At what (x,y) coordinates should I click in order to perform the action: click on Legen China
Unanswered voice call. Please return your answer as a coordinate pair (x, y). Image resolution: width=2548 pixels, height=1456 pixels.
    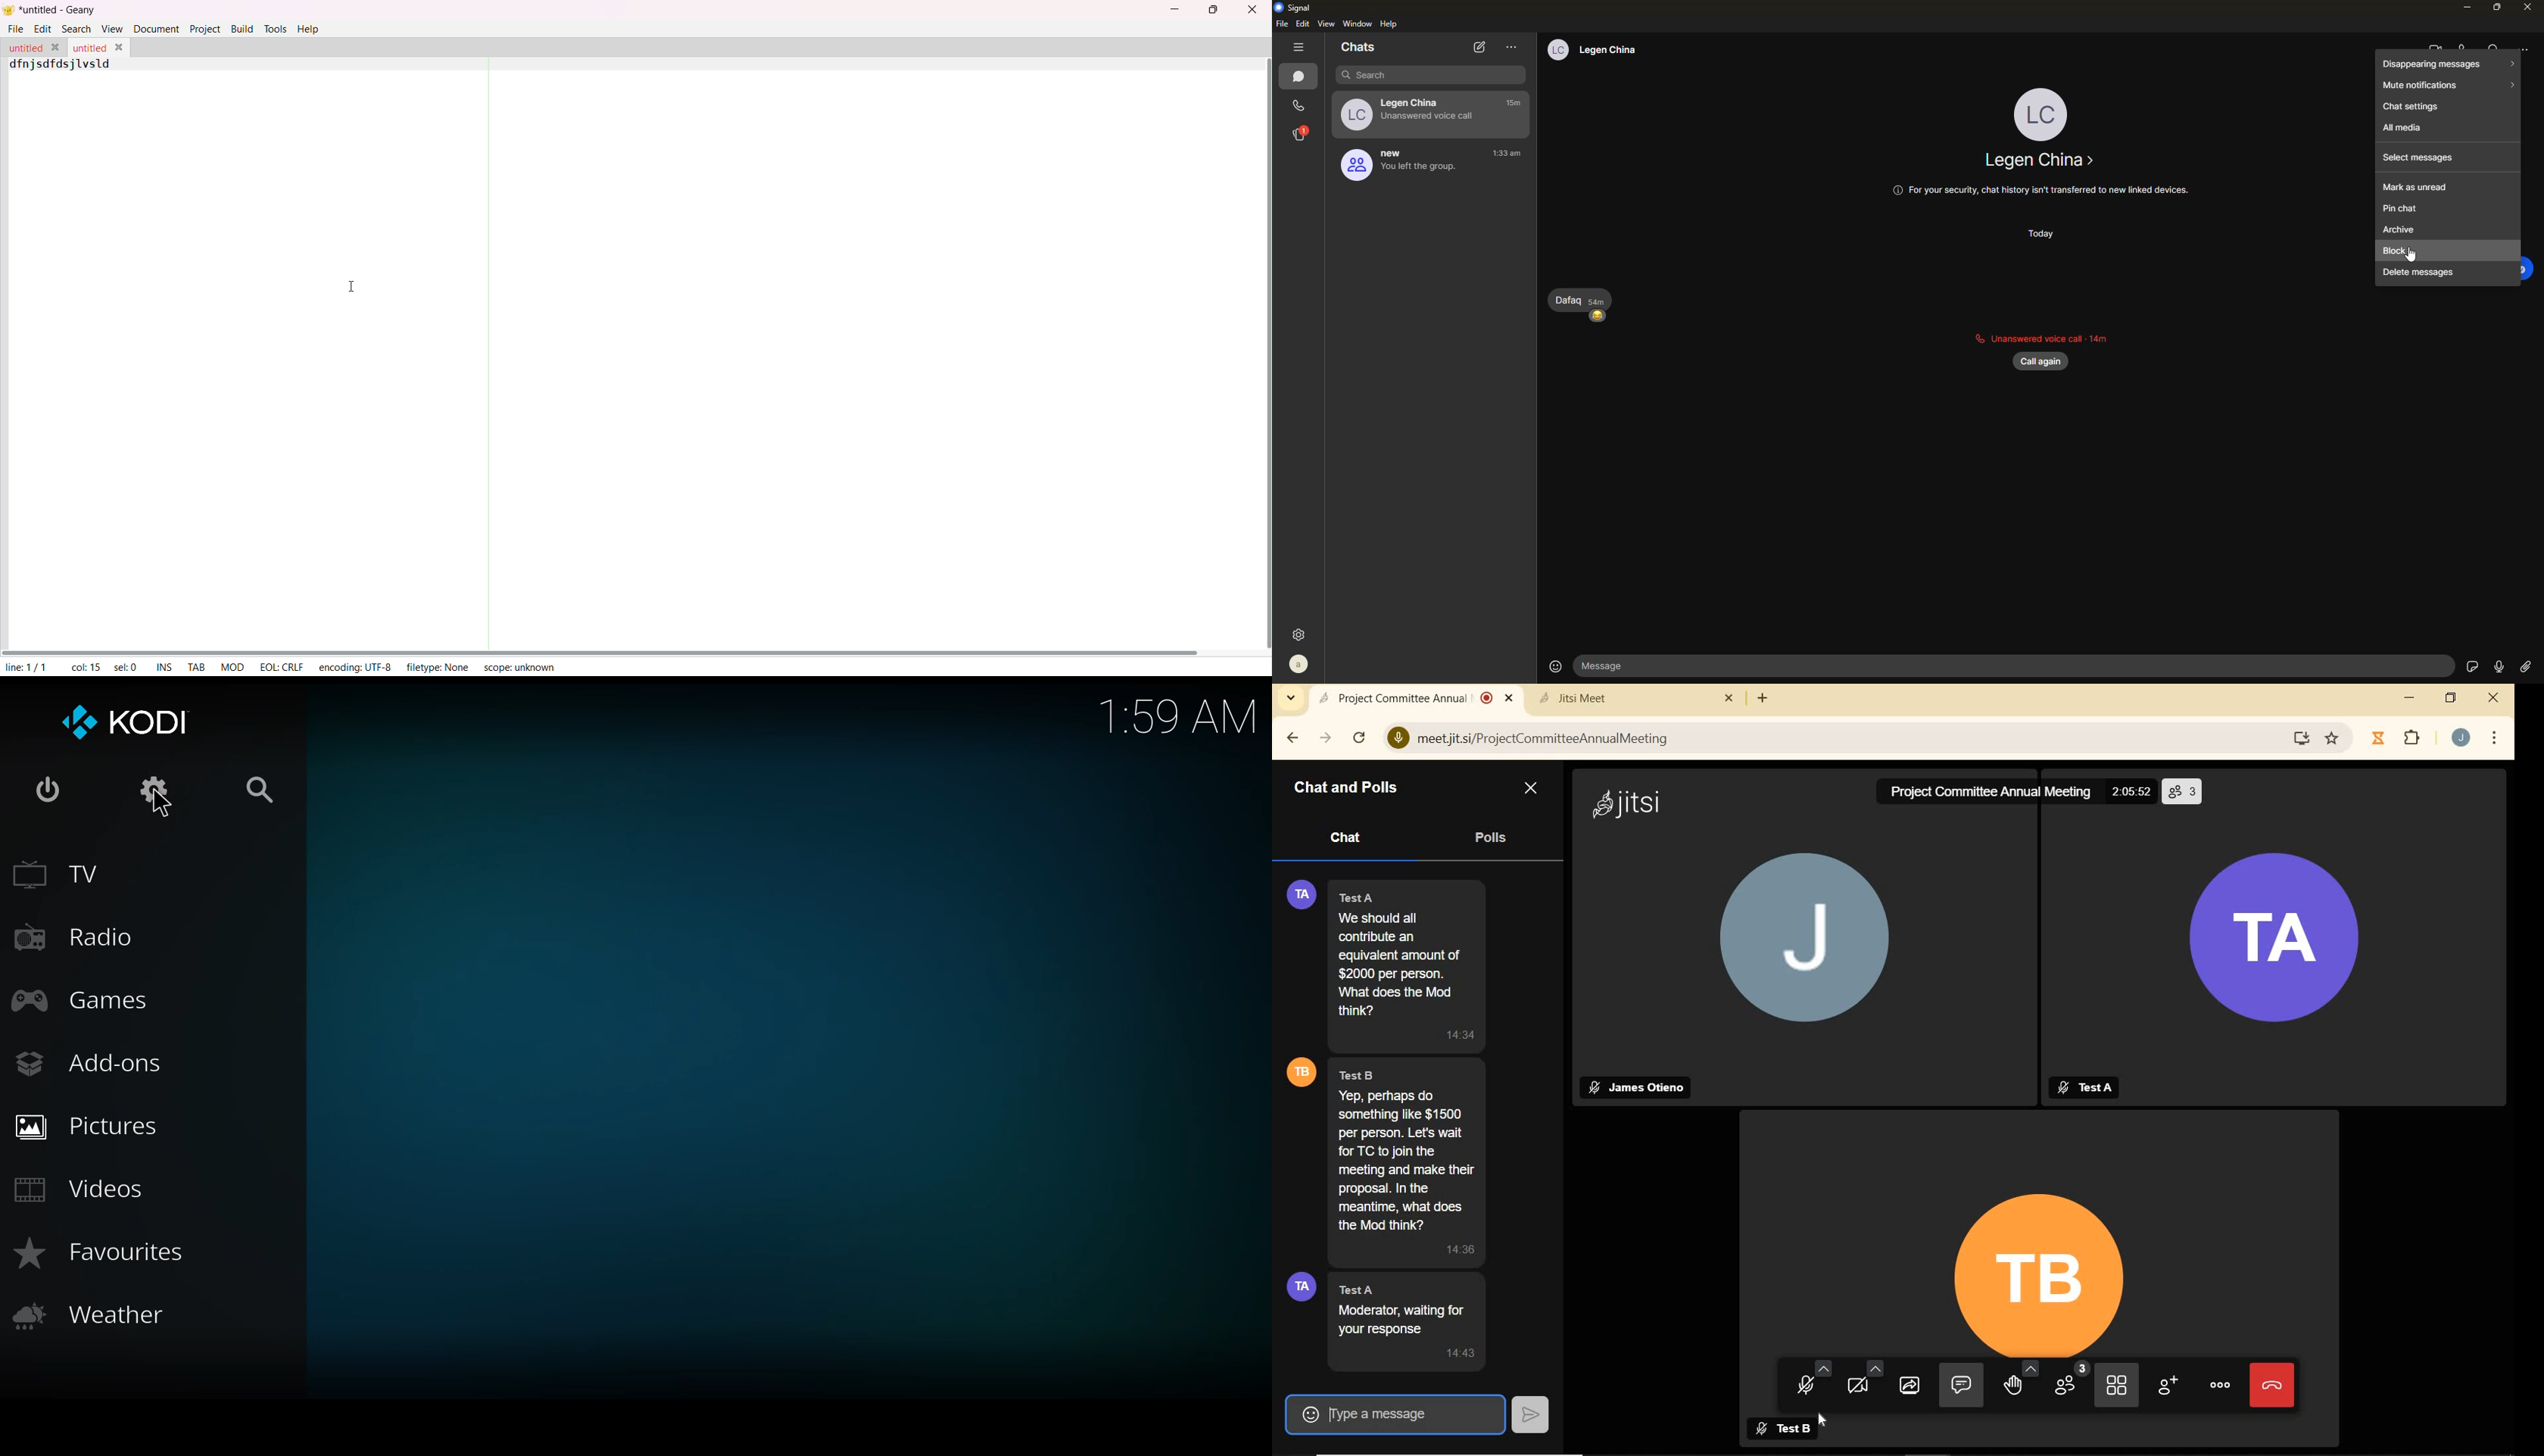
    Looking at the image, I should click on (1404, 113).